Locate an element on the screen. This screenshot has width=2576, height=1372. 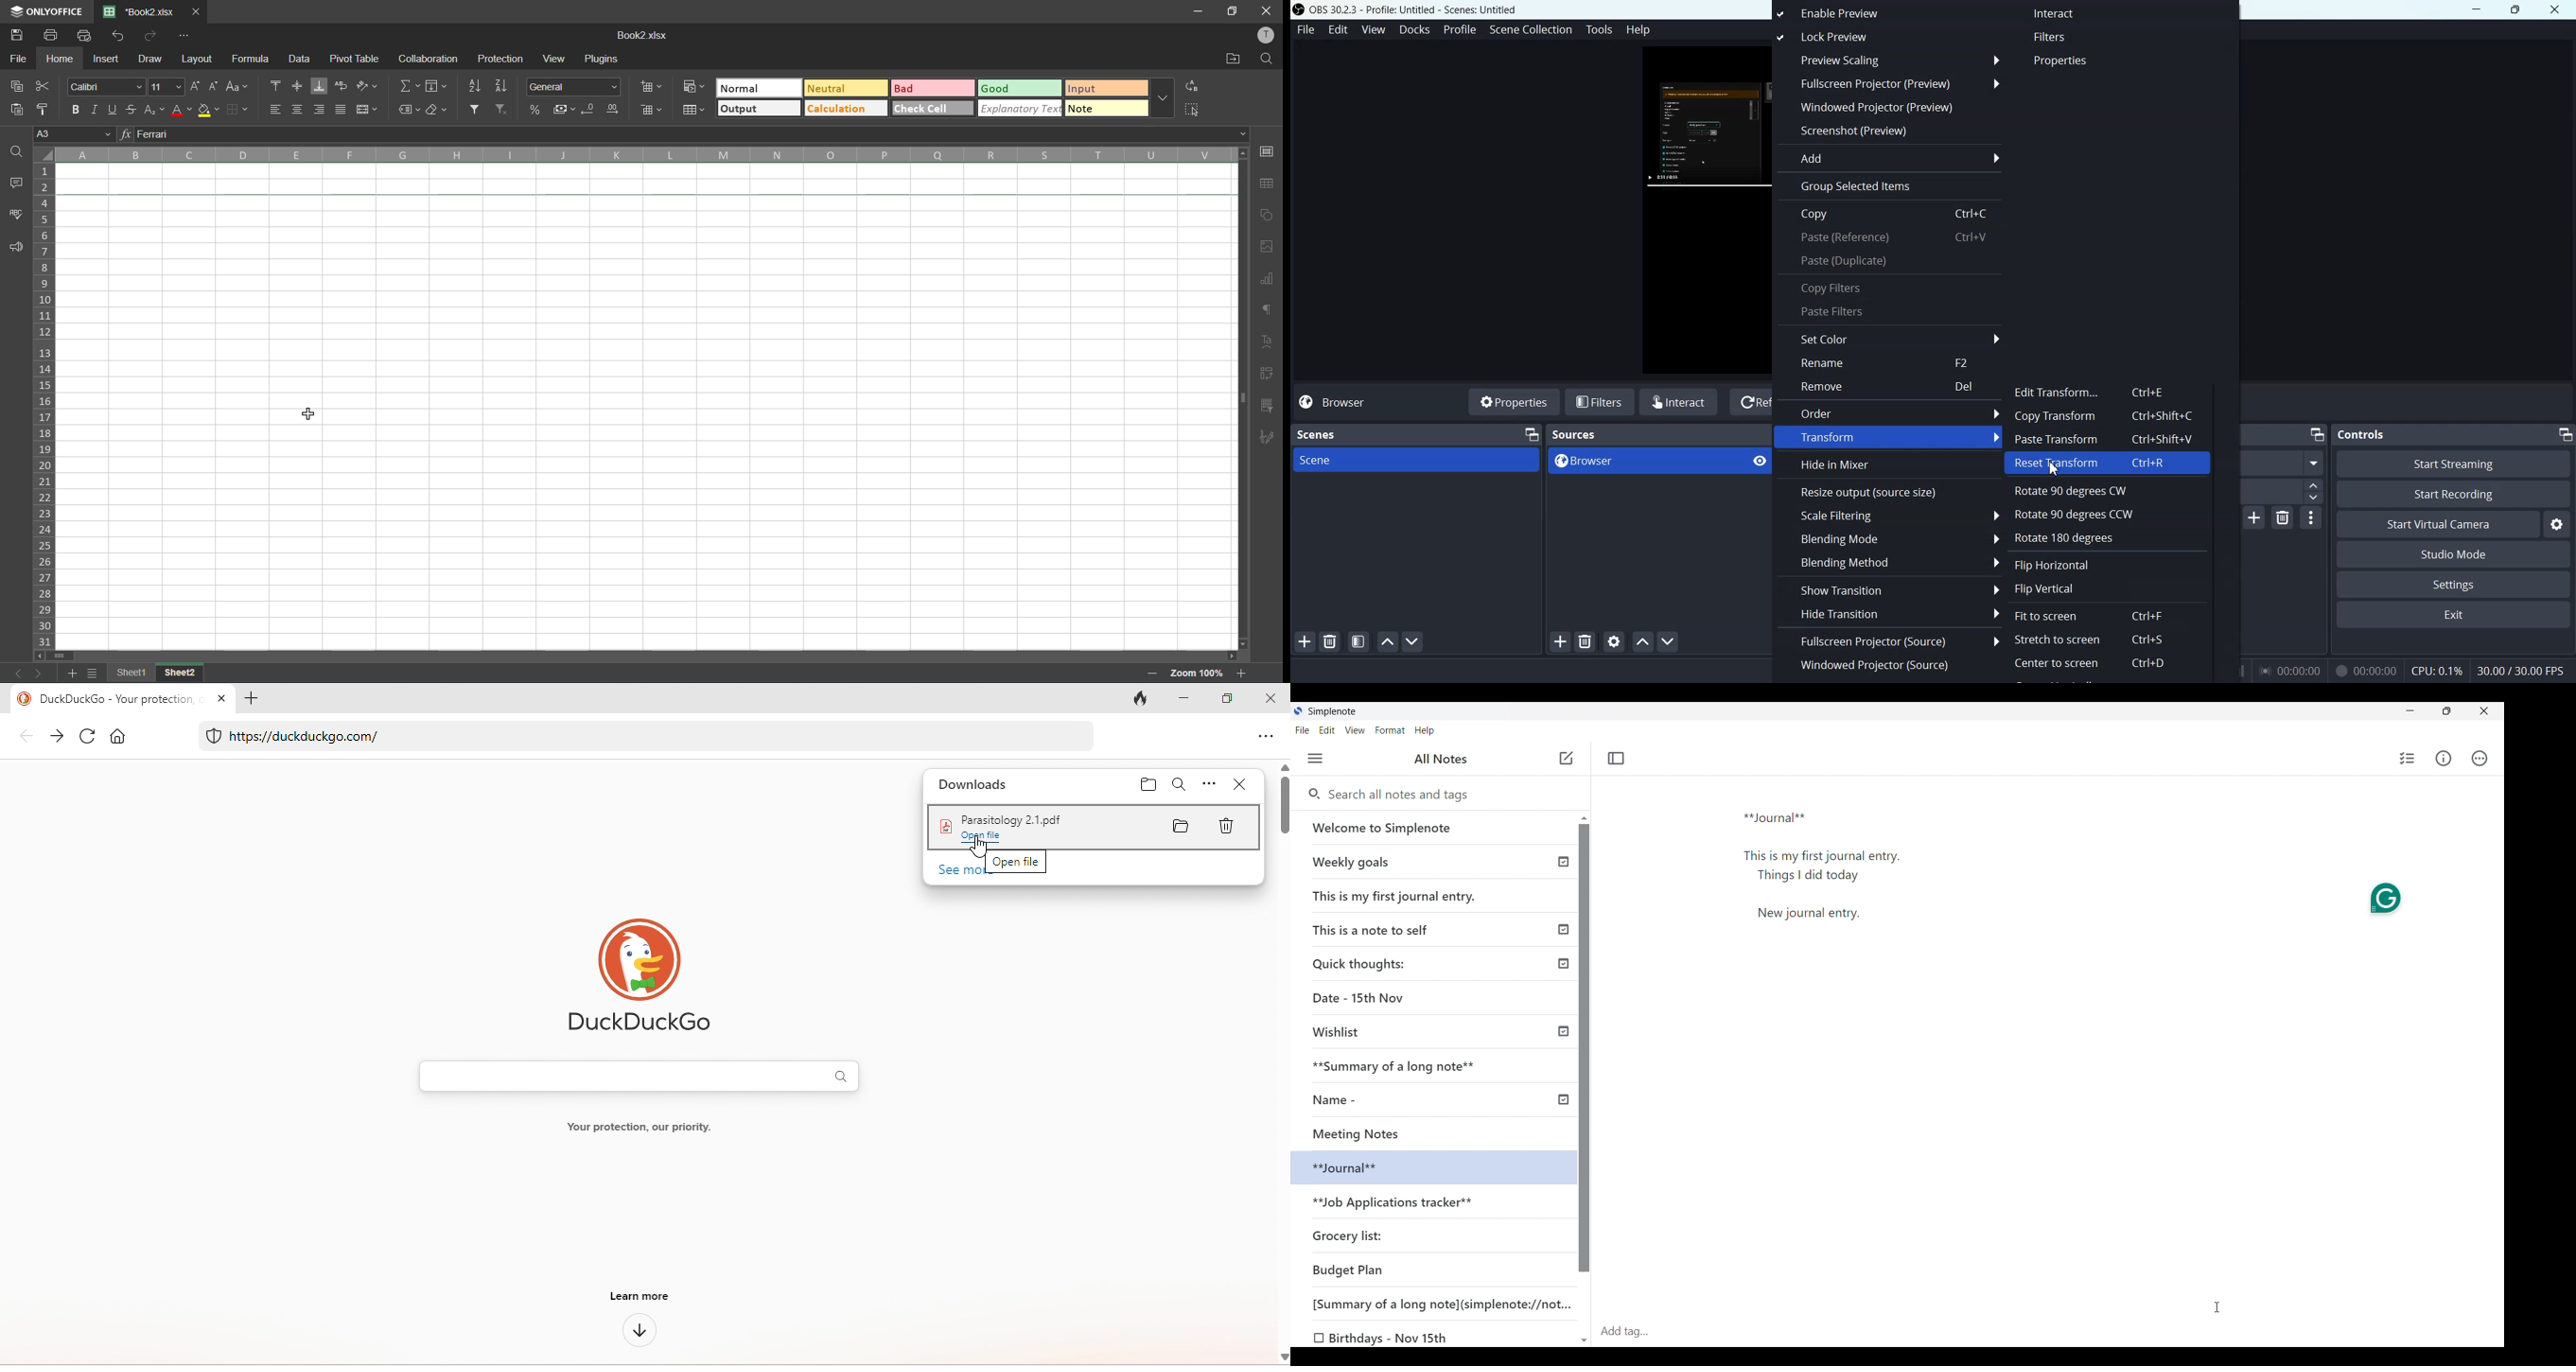
input is located at coordinates (1106, 90).